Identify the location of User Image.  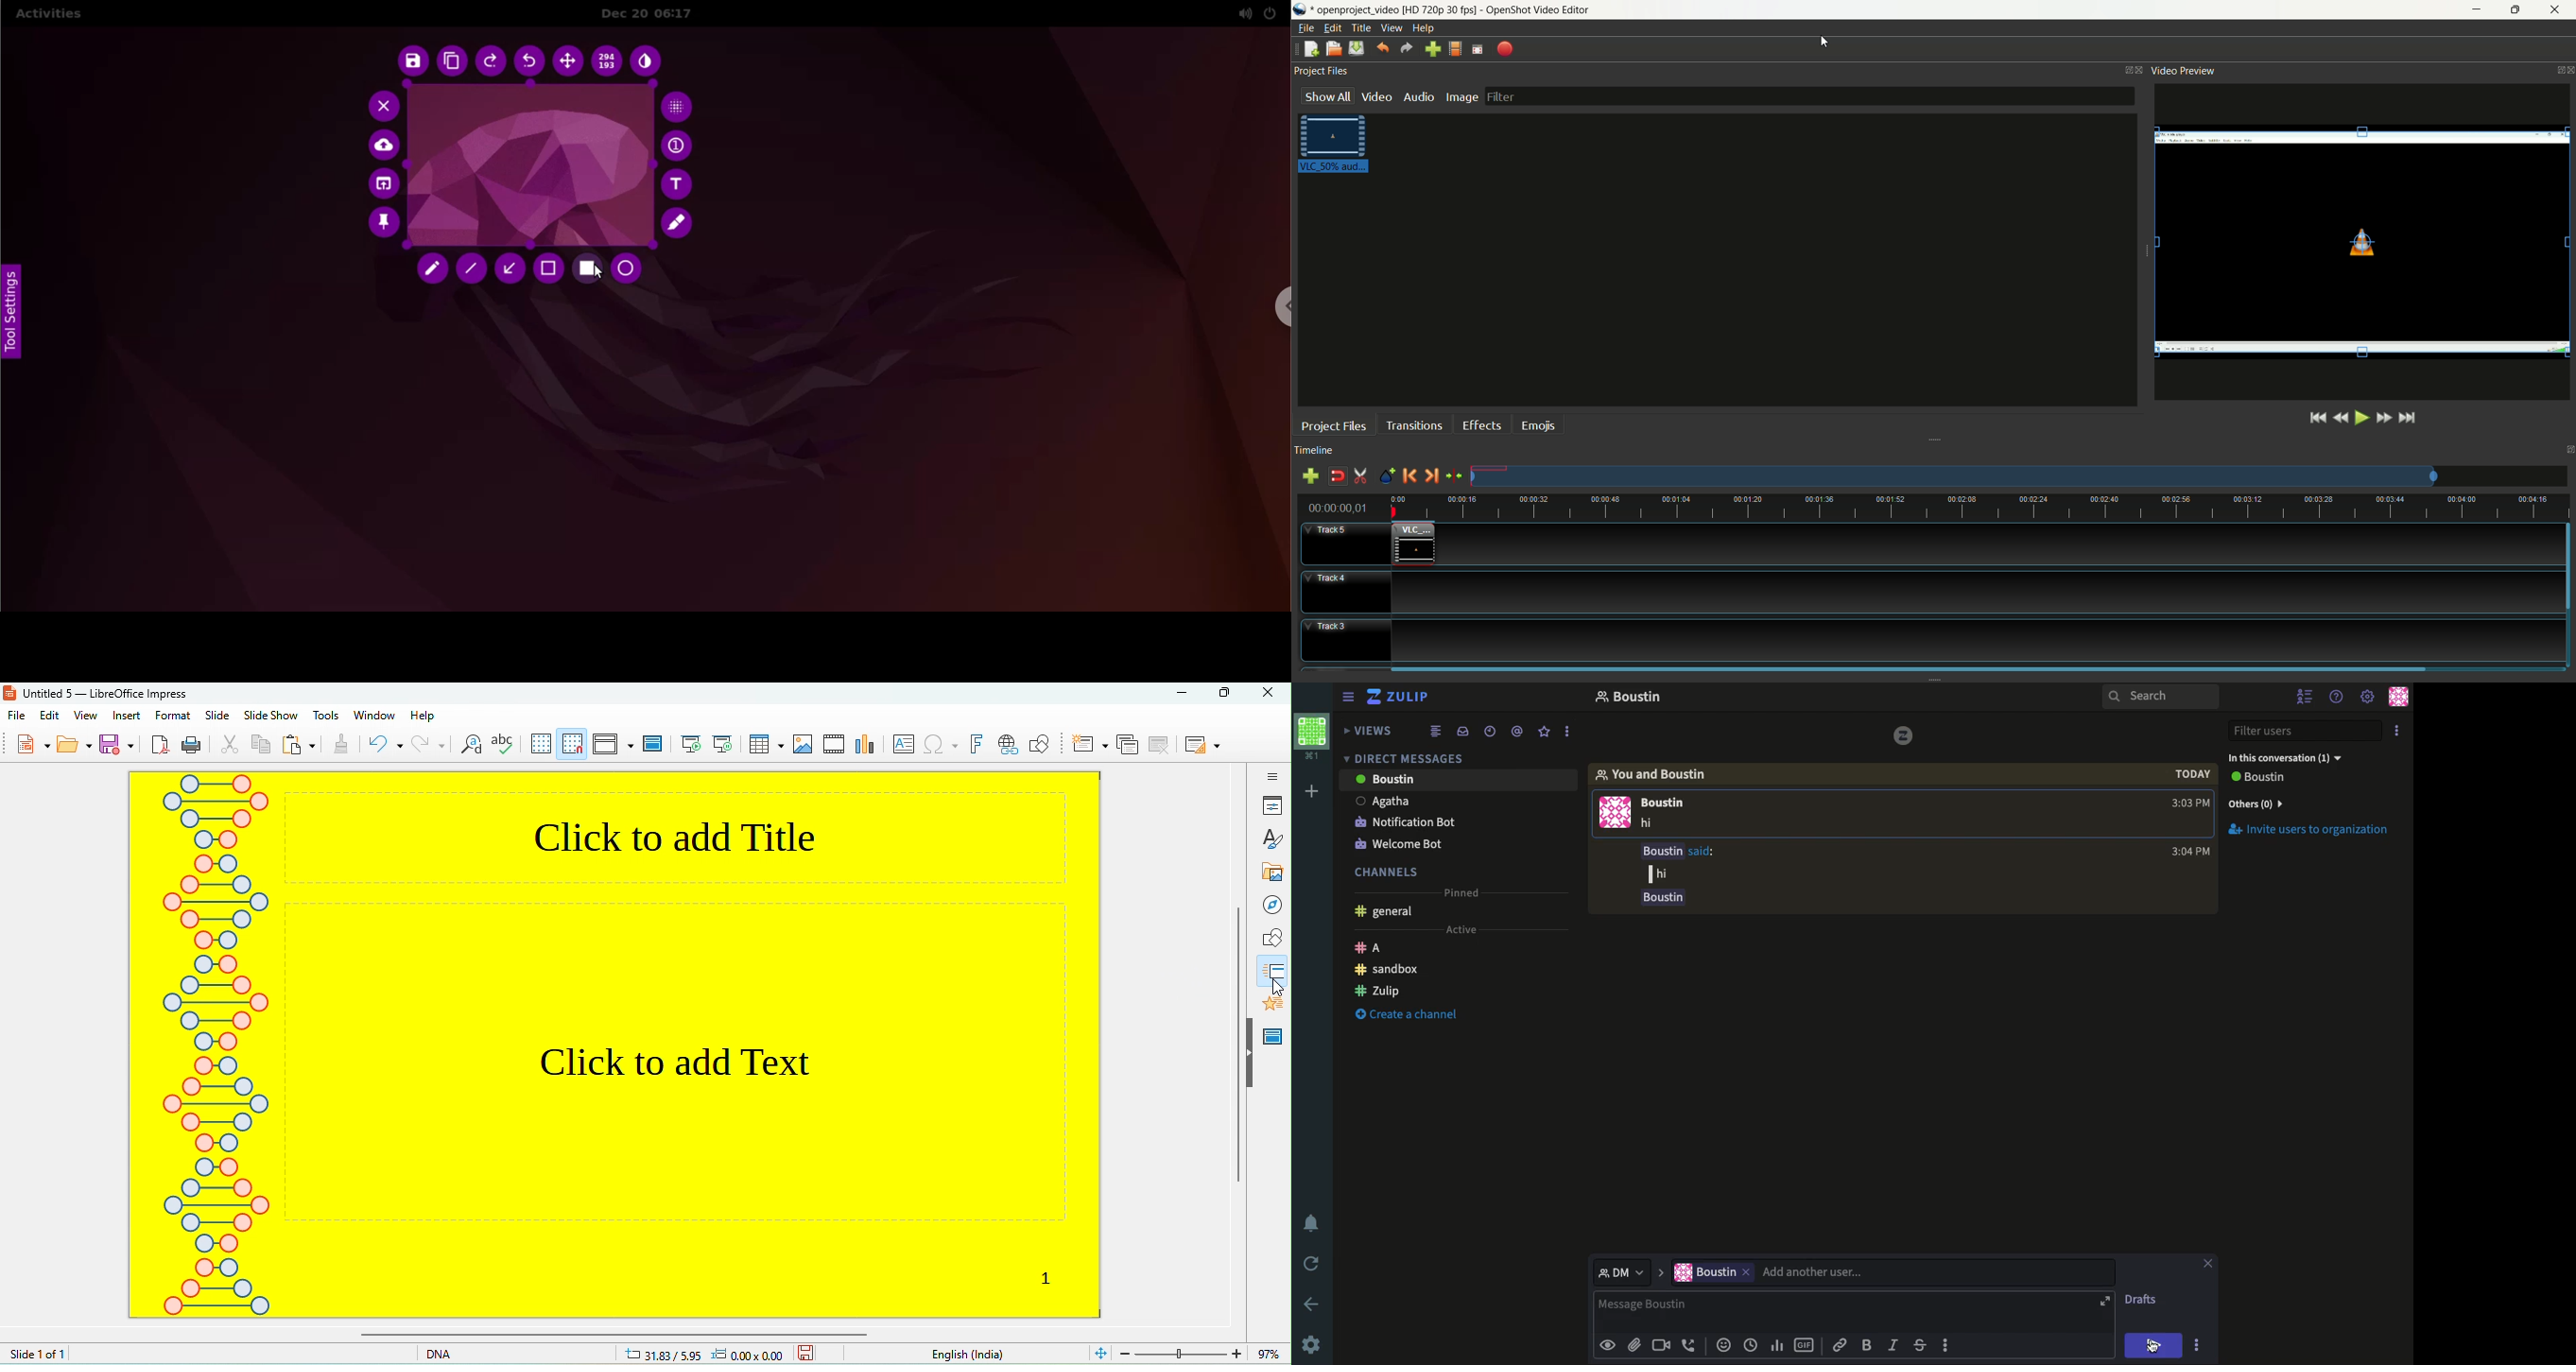
(1615, 815).